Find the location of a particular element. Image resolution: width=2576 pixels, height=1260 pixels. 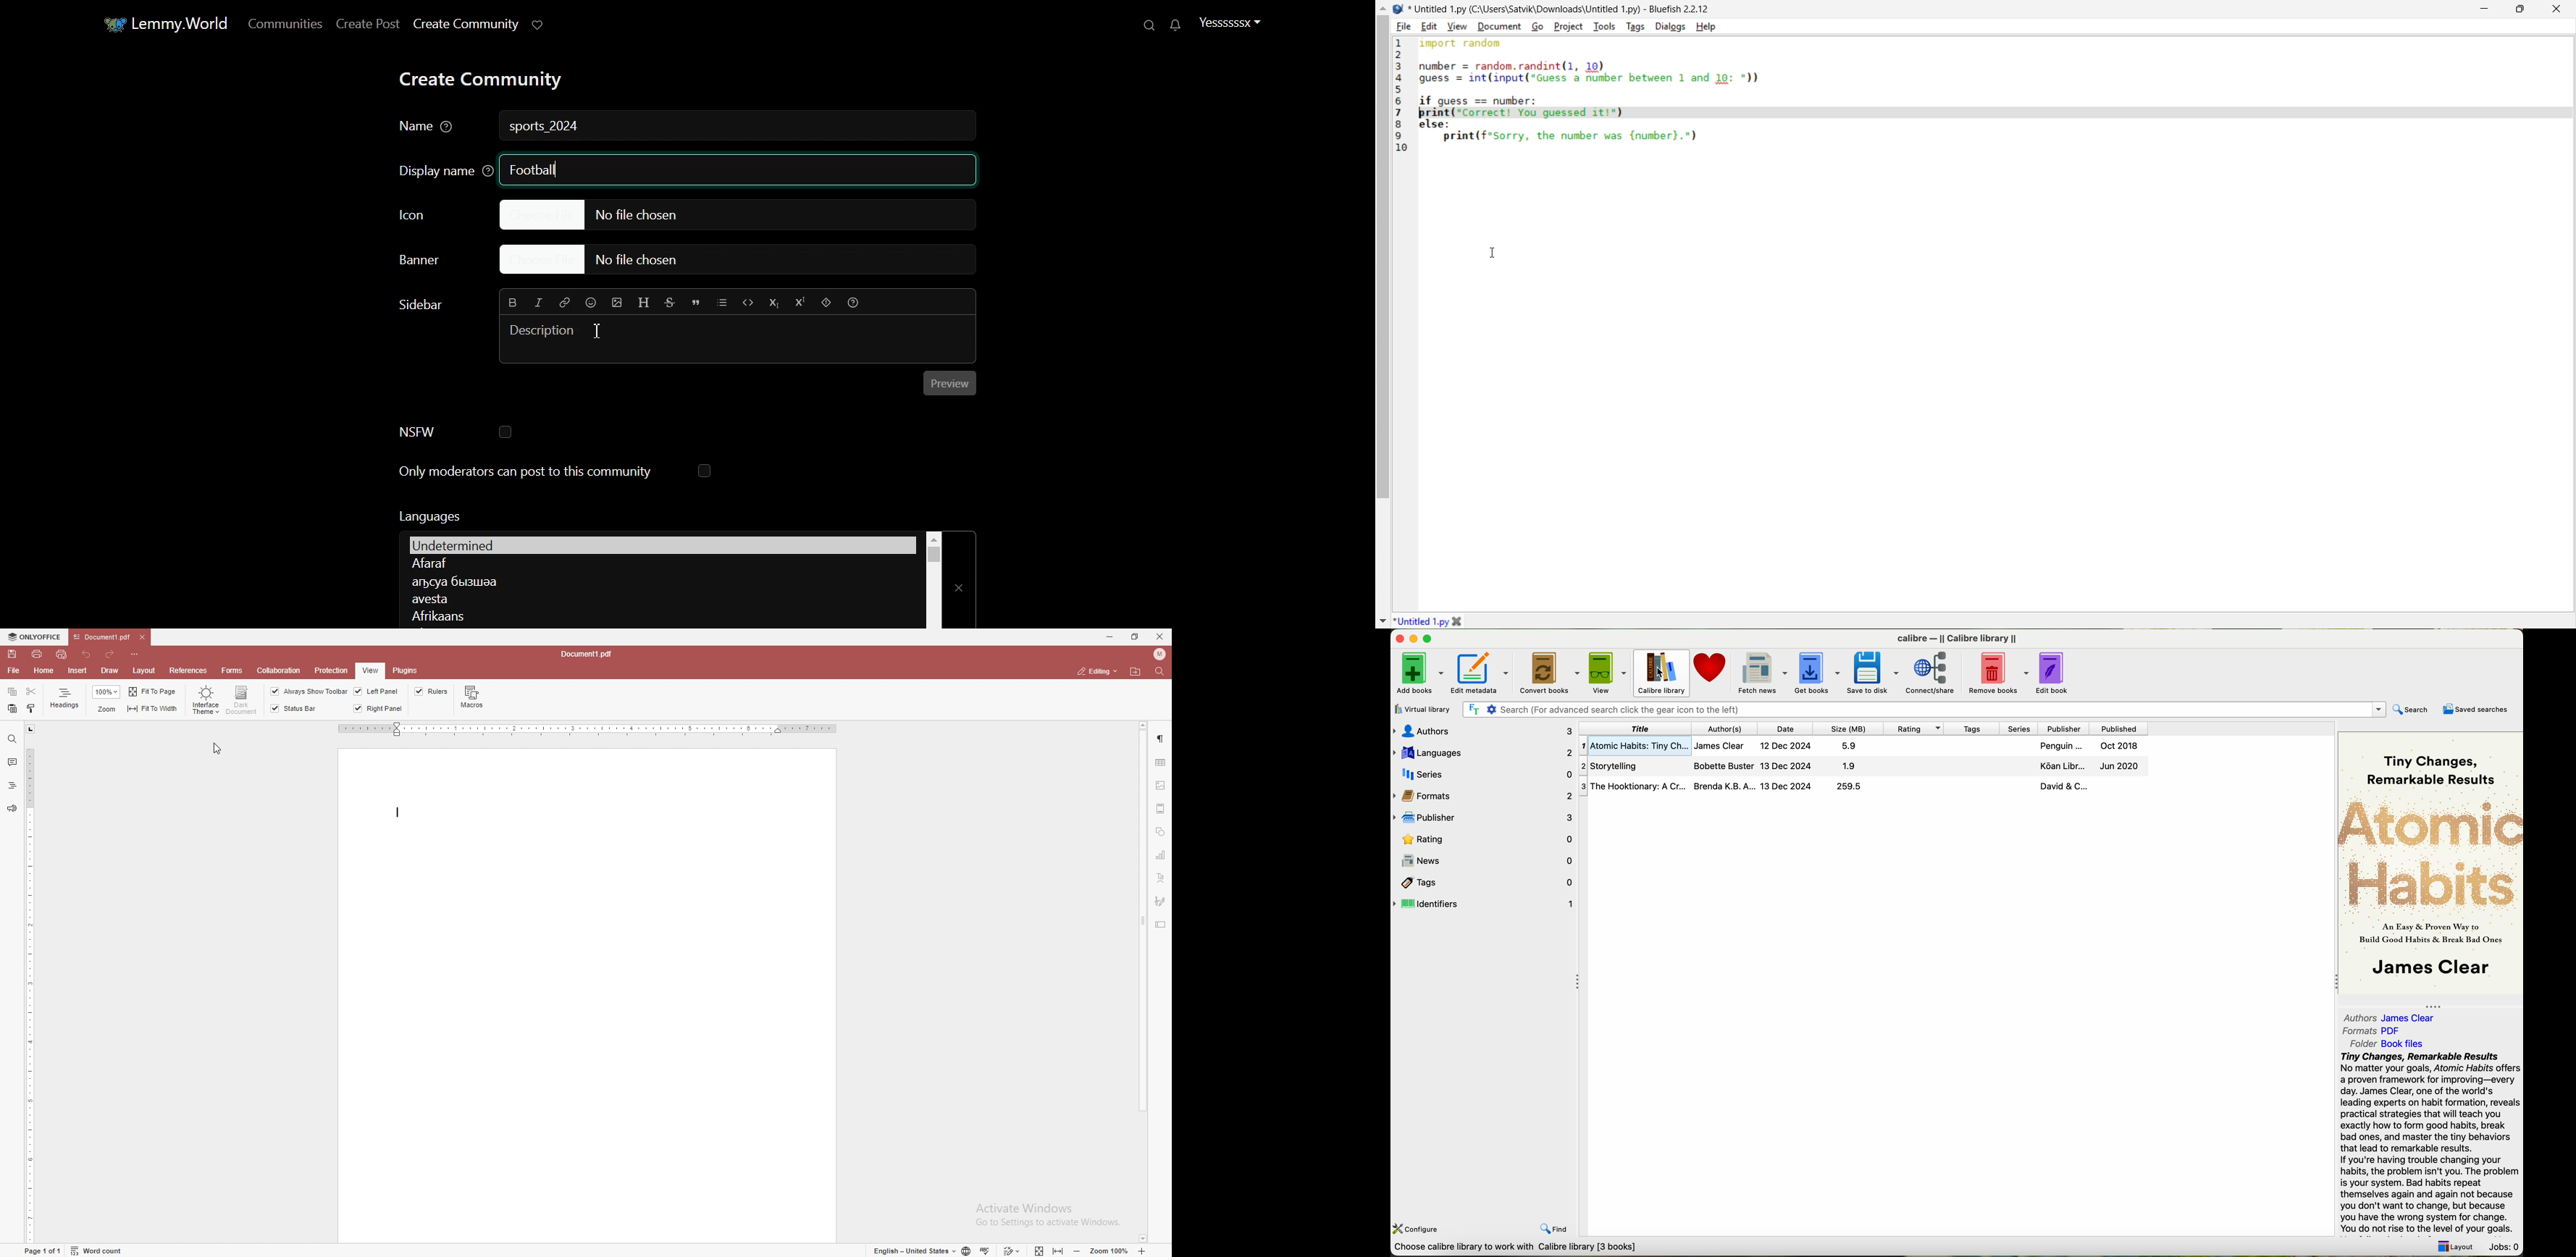

* Untitled 1.py (C:\Users\Satvik\Downloads\Untitled 1.py) - Bluefish 2.2.12 is located at coordinates (1560, 9).